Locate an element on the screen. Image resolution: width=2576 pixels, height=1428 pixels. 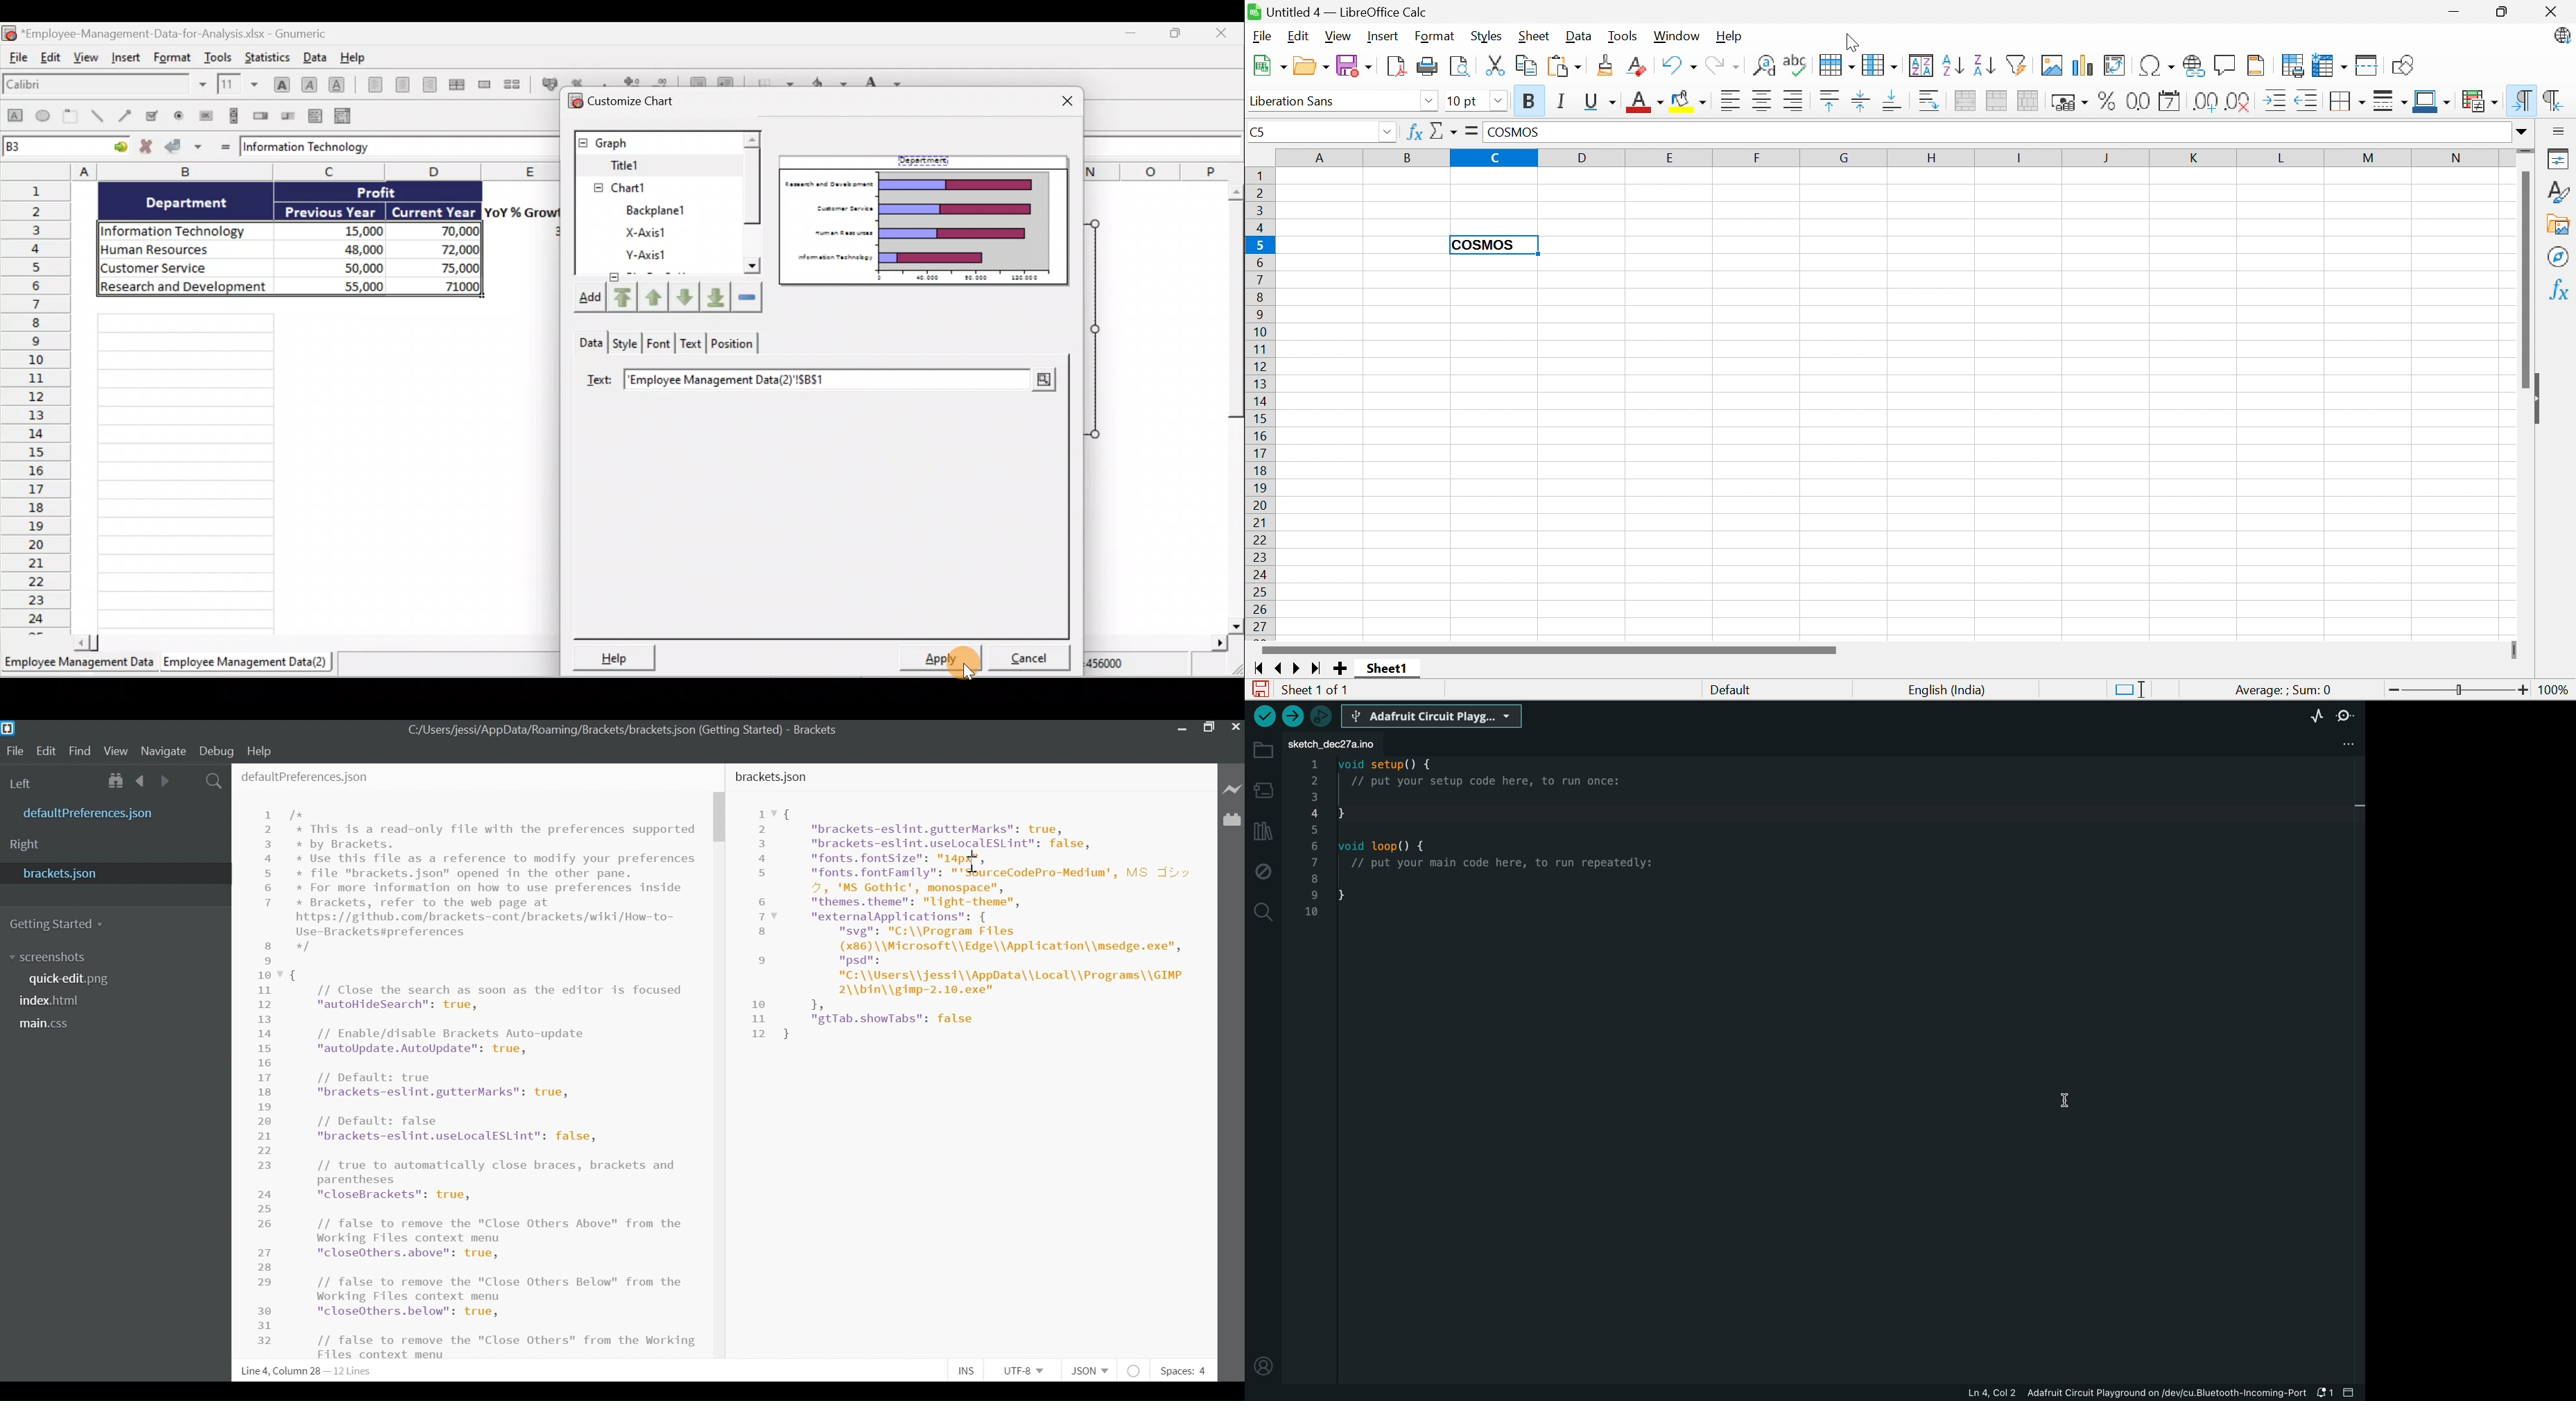
Untitled 4 - LibreOffice Calc is located at coordinates (1346, 12).